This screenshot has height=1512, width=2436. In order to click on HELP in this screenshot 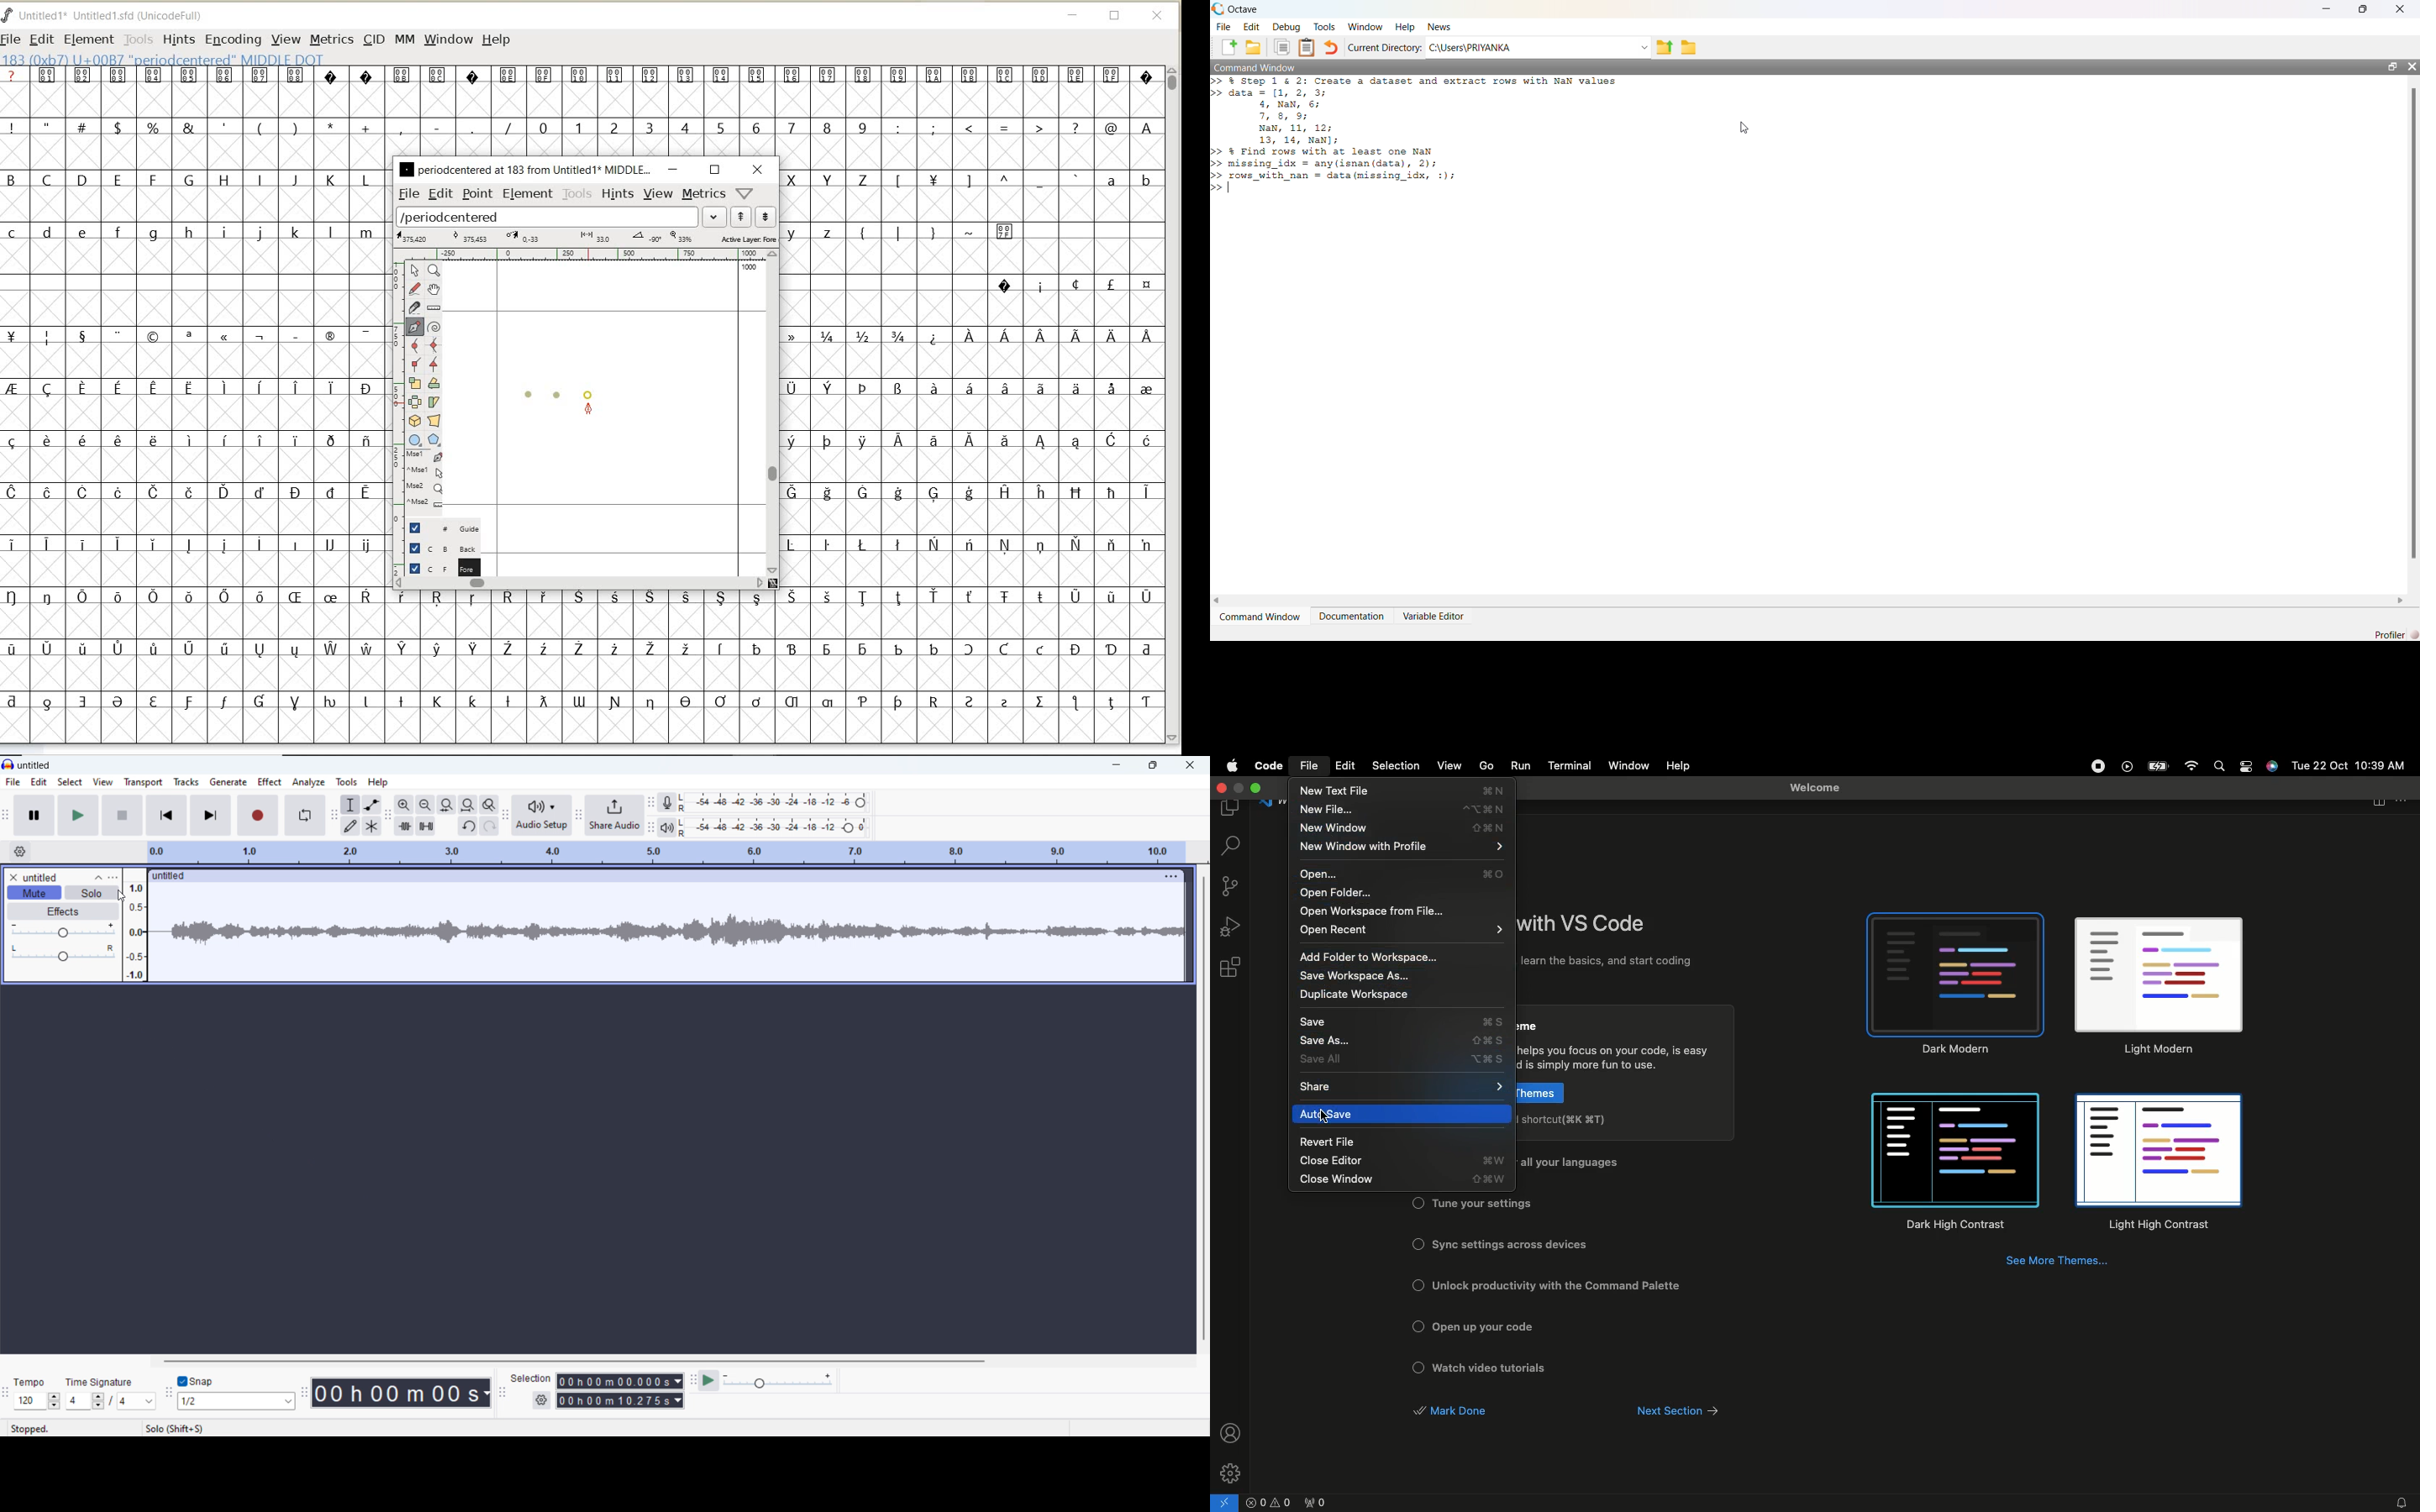, I will do `click(496, 38)`.